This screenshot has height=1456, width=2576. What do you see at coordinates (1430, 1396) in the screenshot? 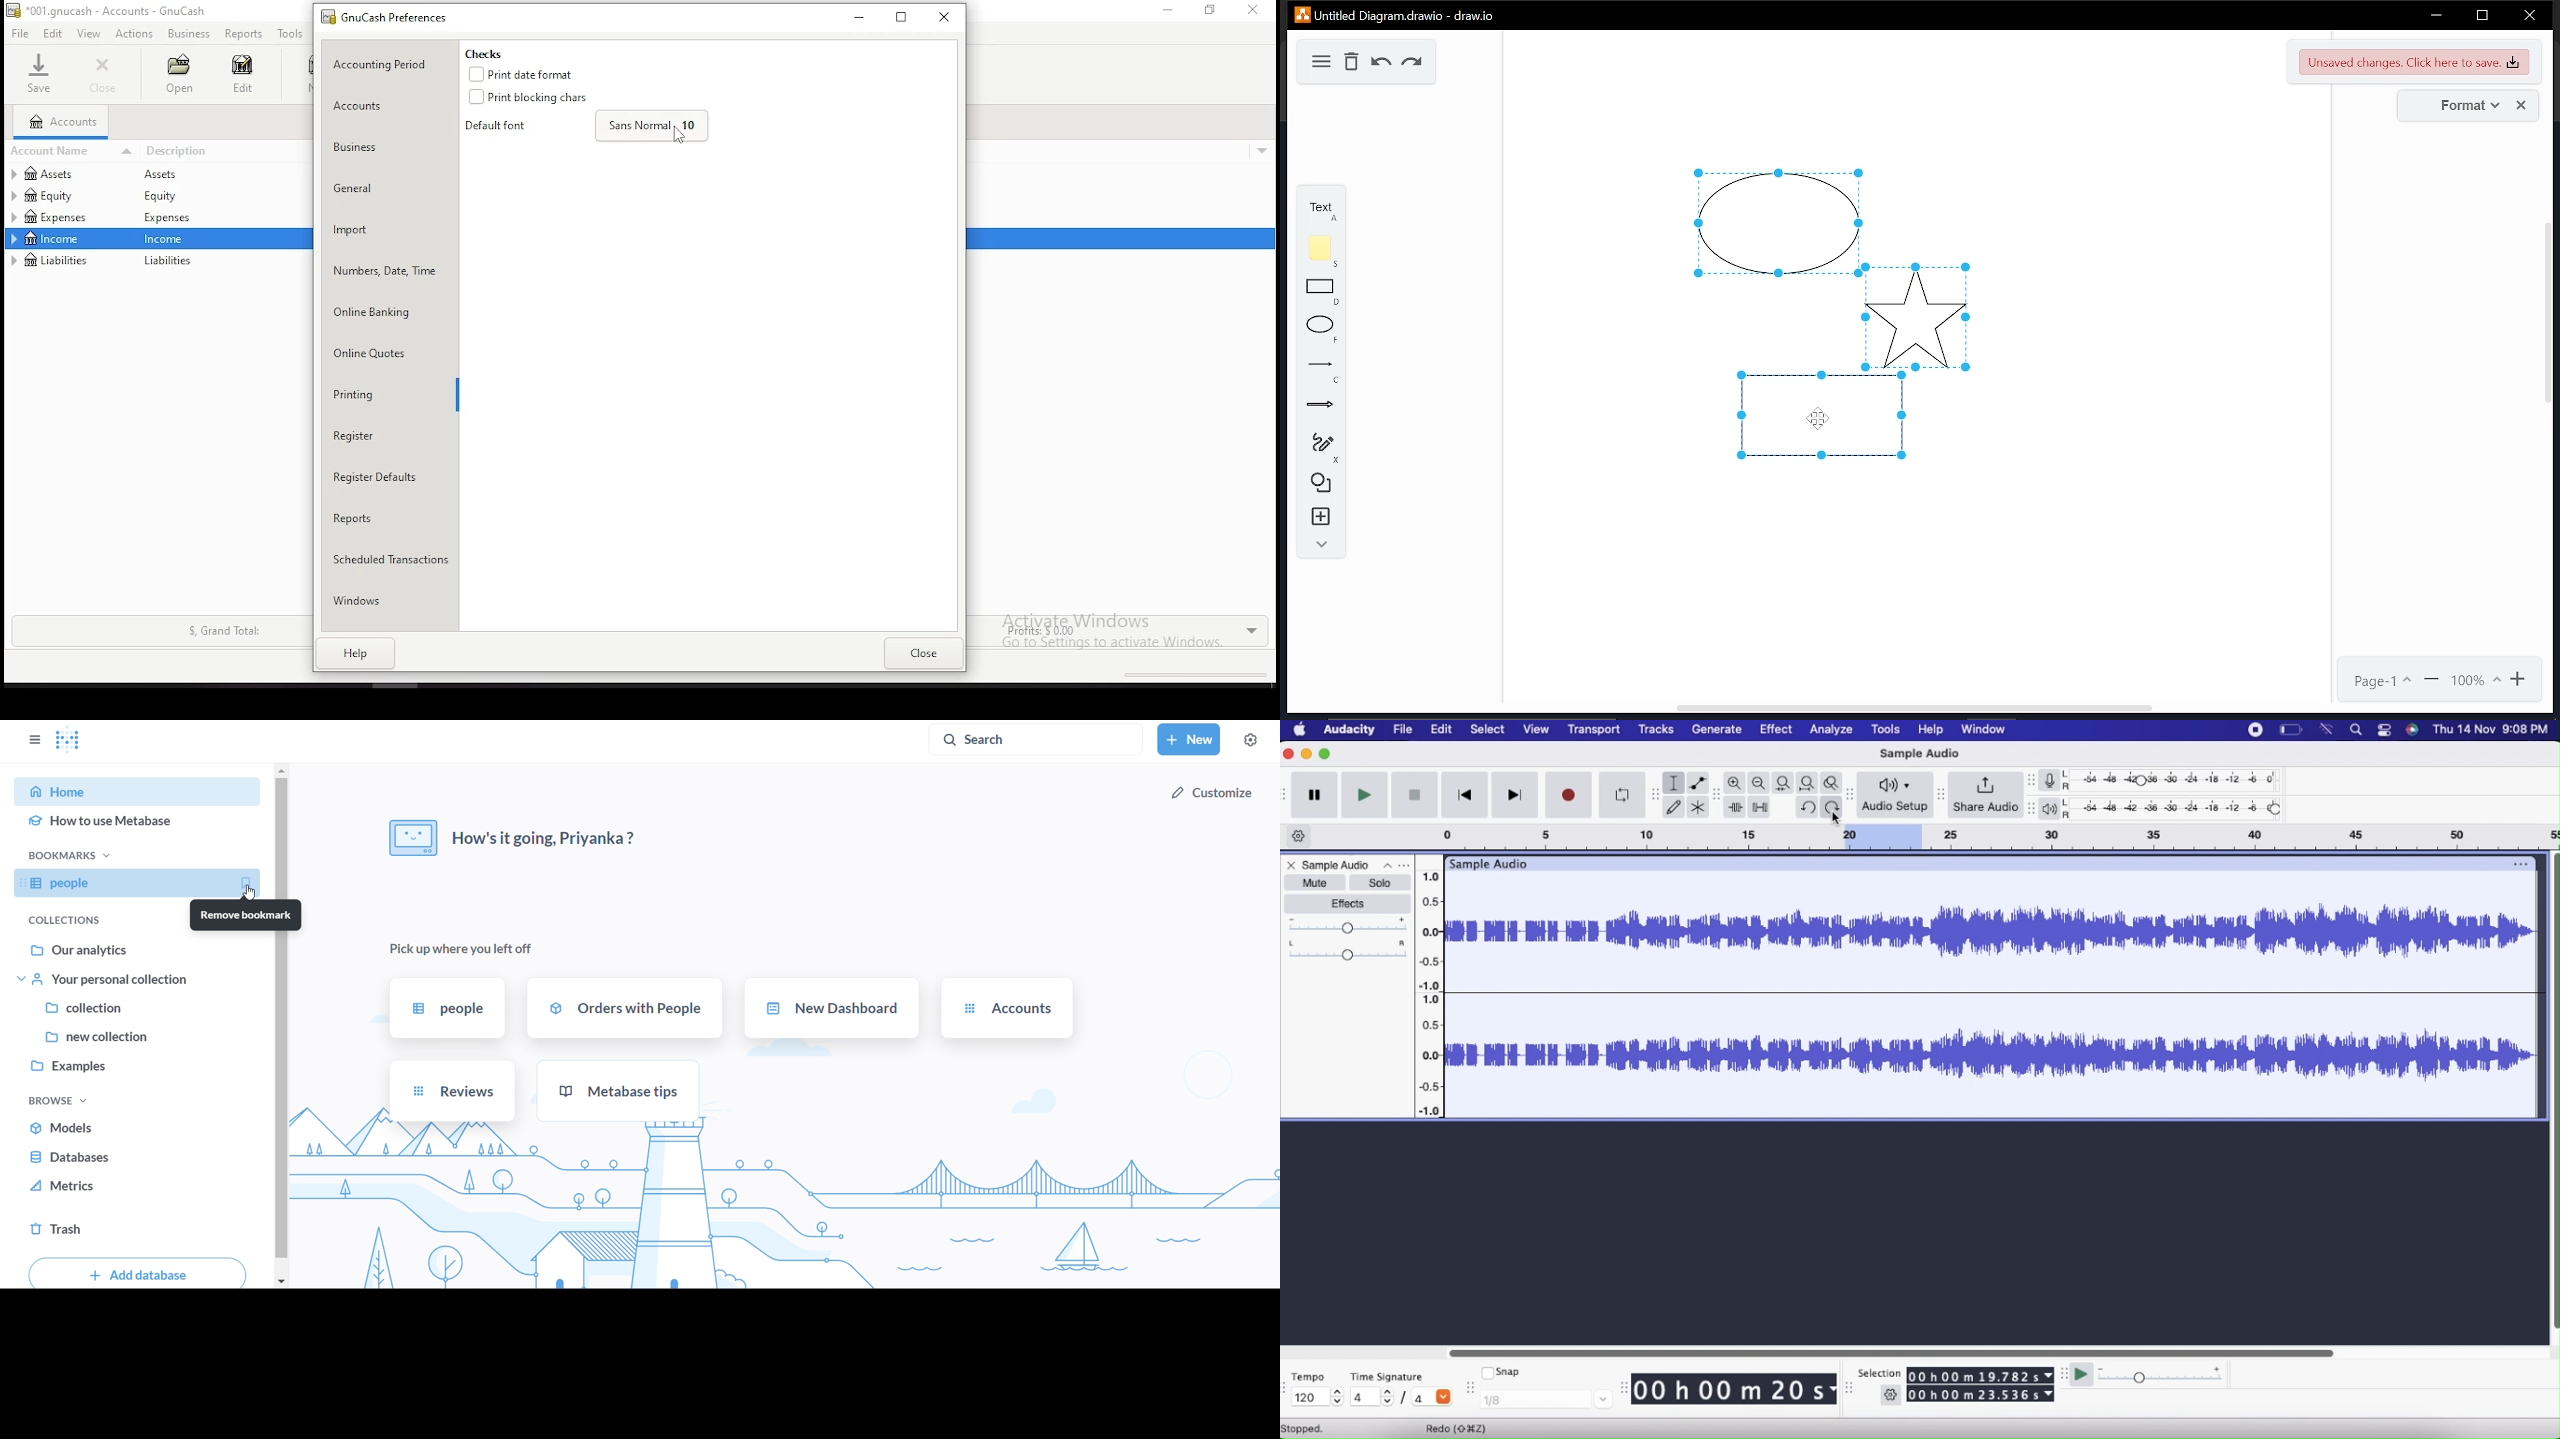
I see `/4` at bounding box center [1430, 1396].